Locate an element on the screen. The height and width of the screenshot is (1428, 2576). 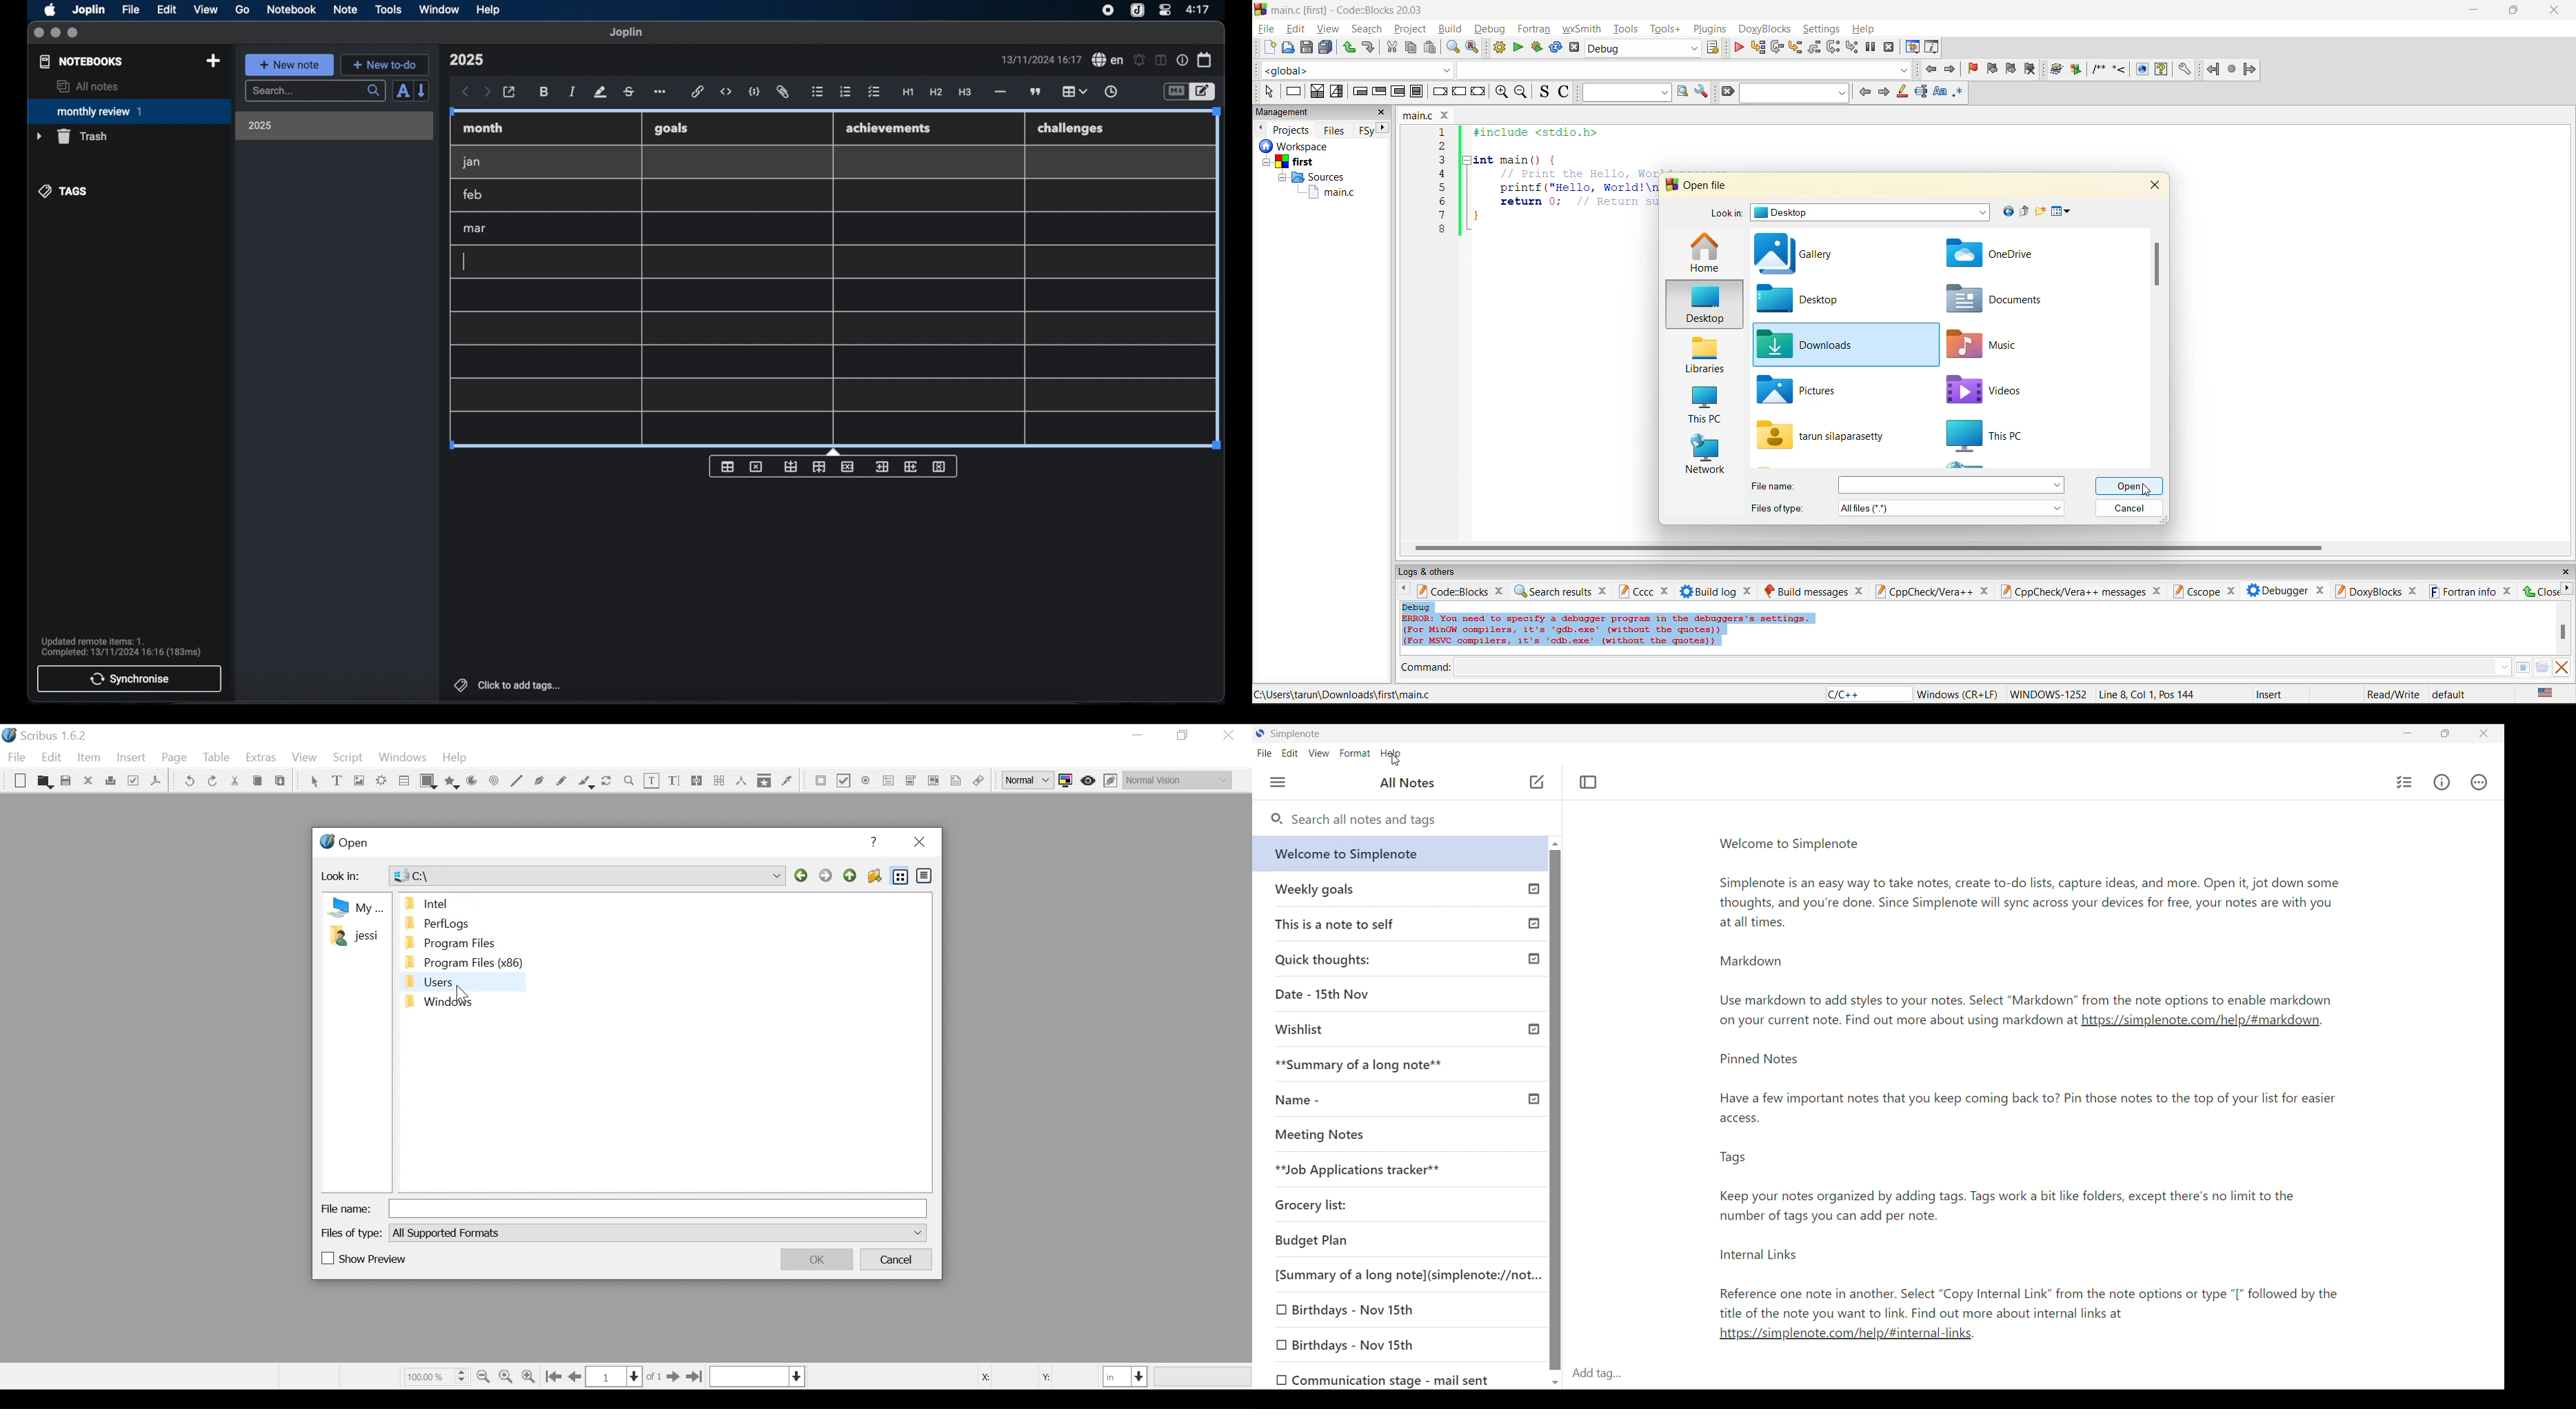
Meeting Notes is located at coordinates (1349, 1135).